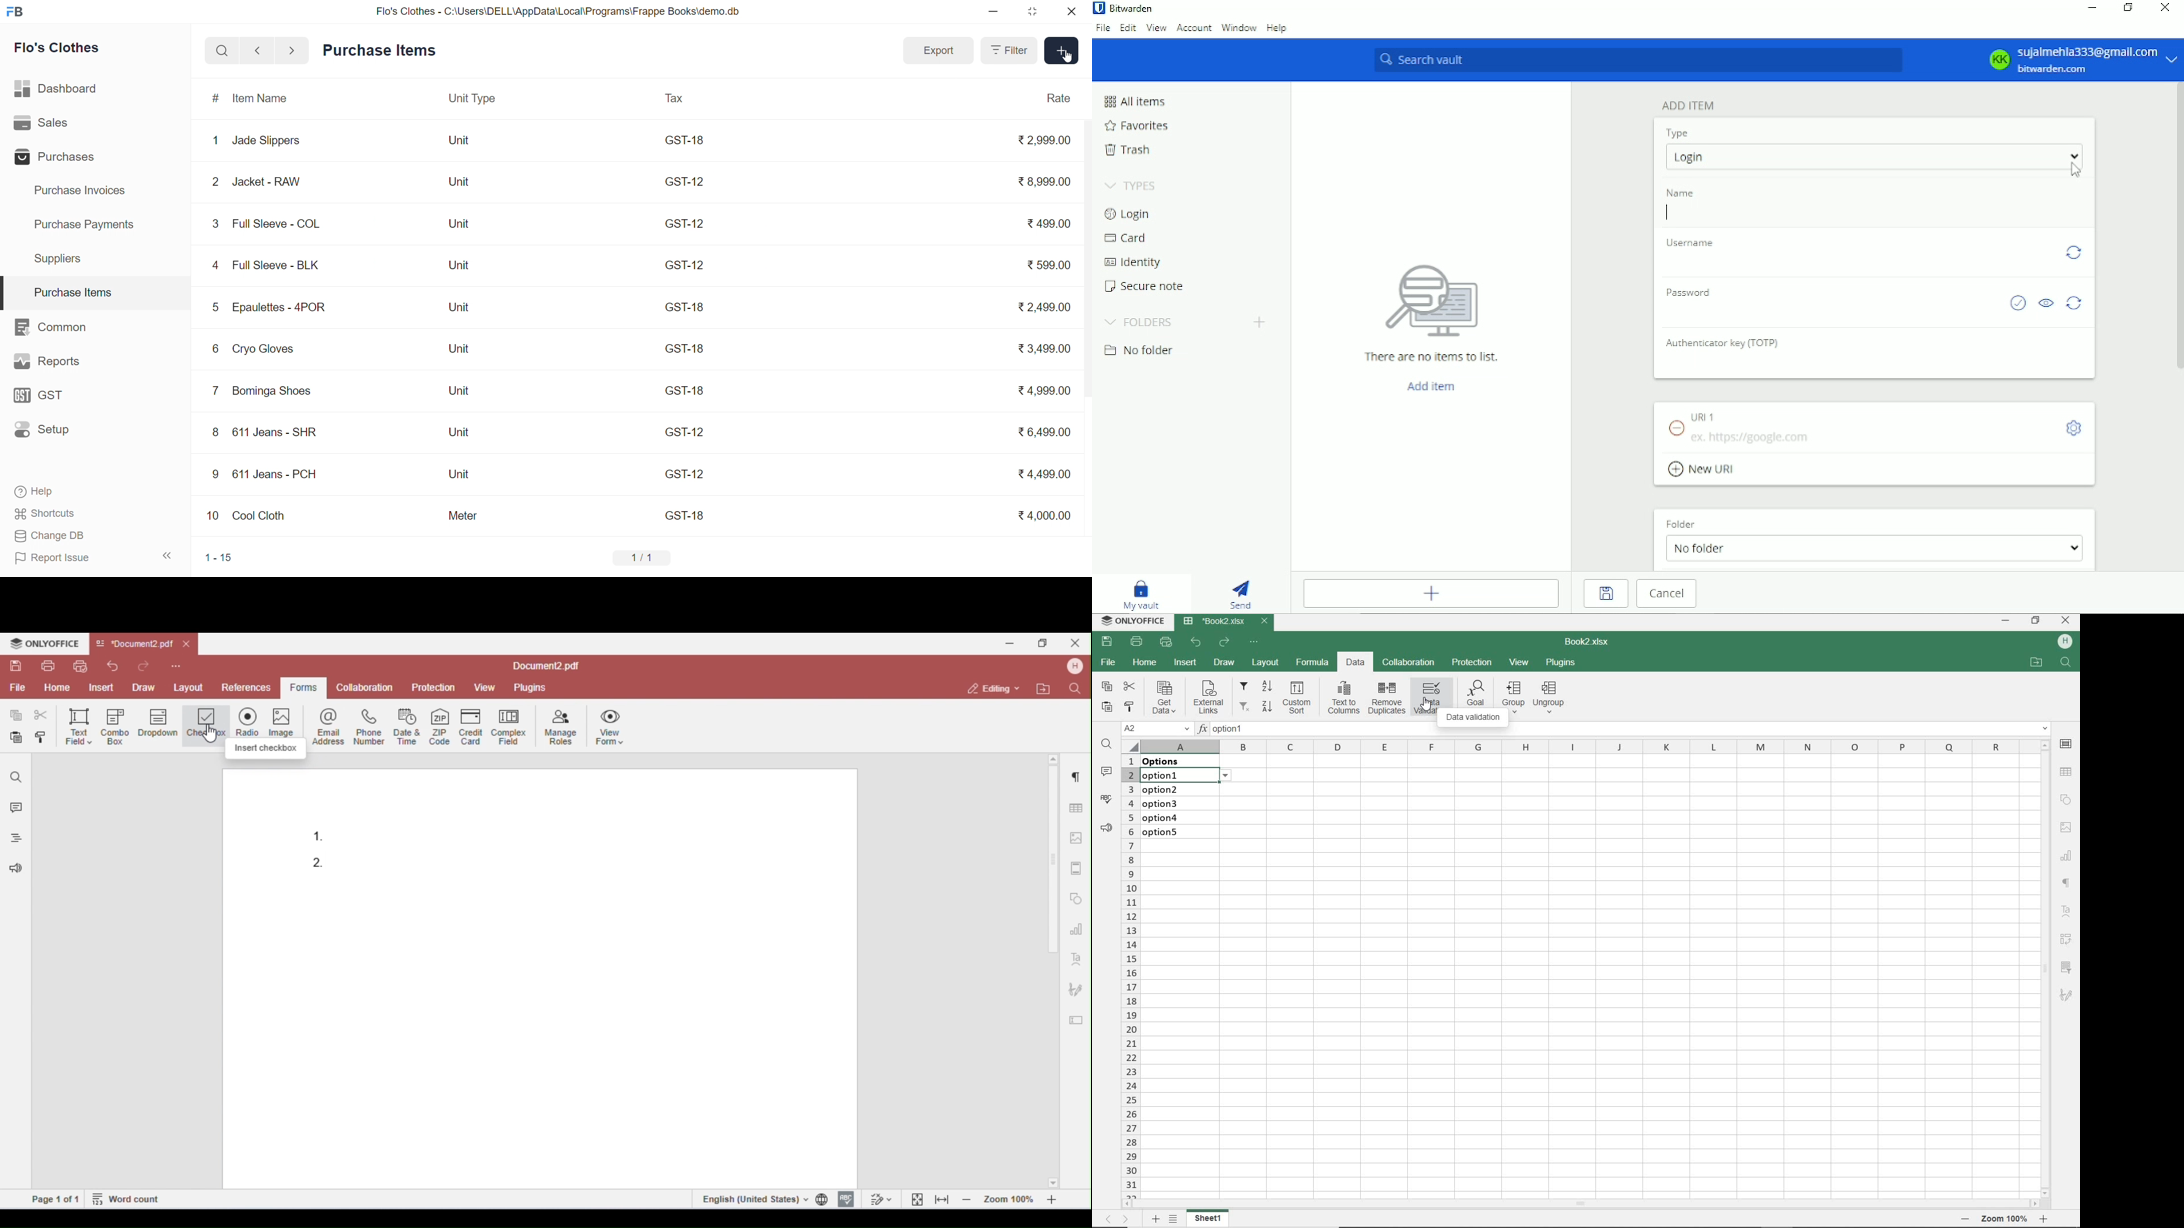 This screenshot has width=2184, height=1232. Describe the element at coordinates (1136, 642) in the screenshot. I see `PRINT` at that location.